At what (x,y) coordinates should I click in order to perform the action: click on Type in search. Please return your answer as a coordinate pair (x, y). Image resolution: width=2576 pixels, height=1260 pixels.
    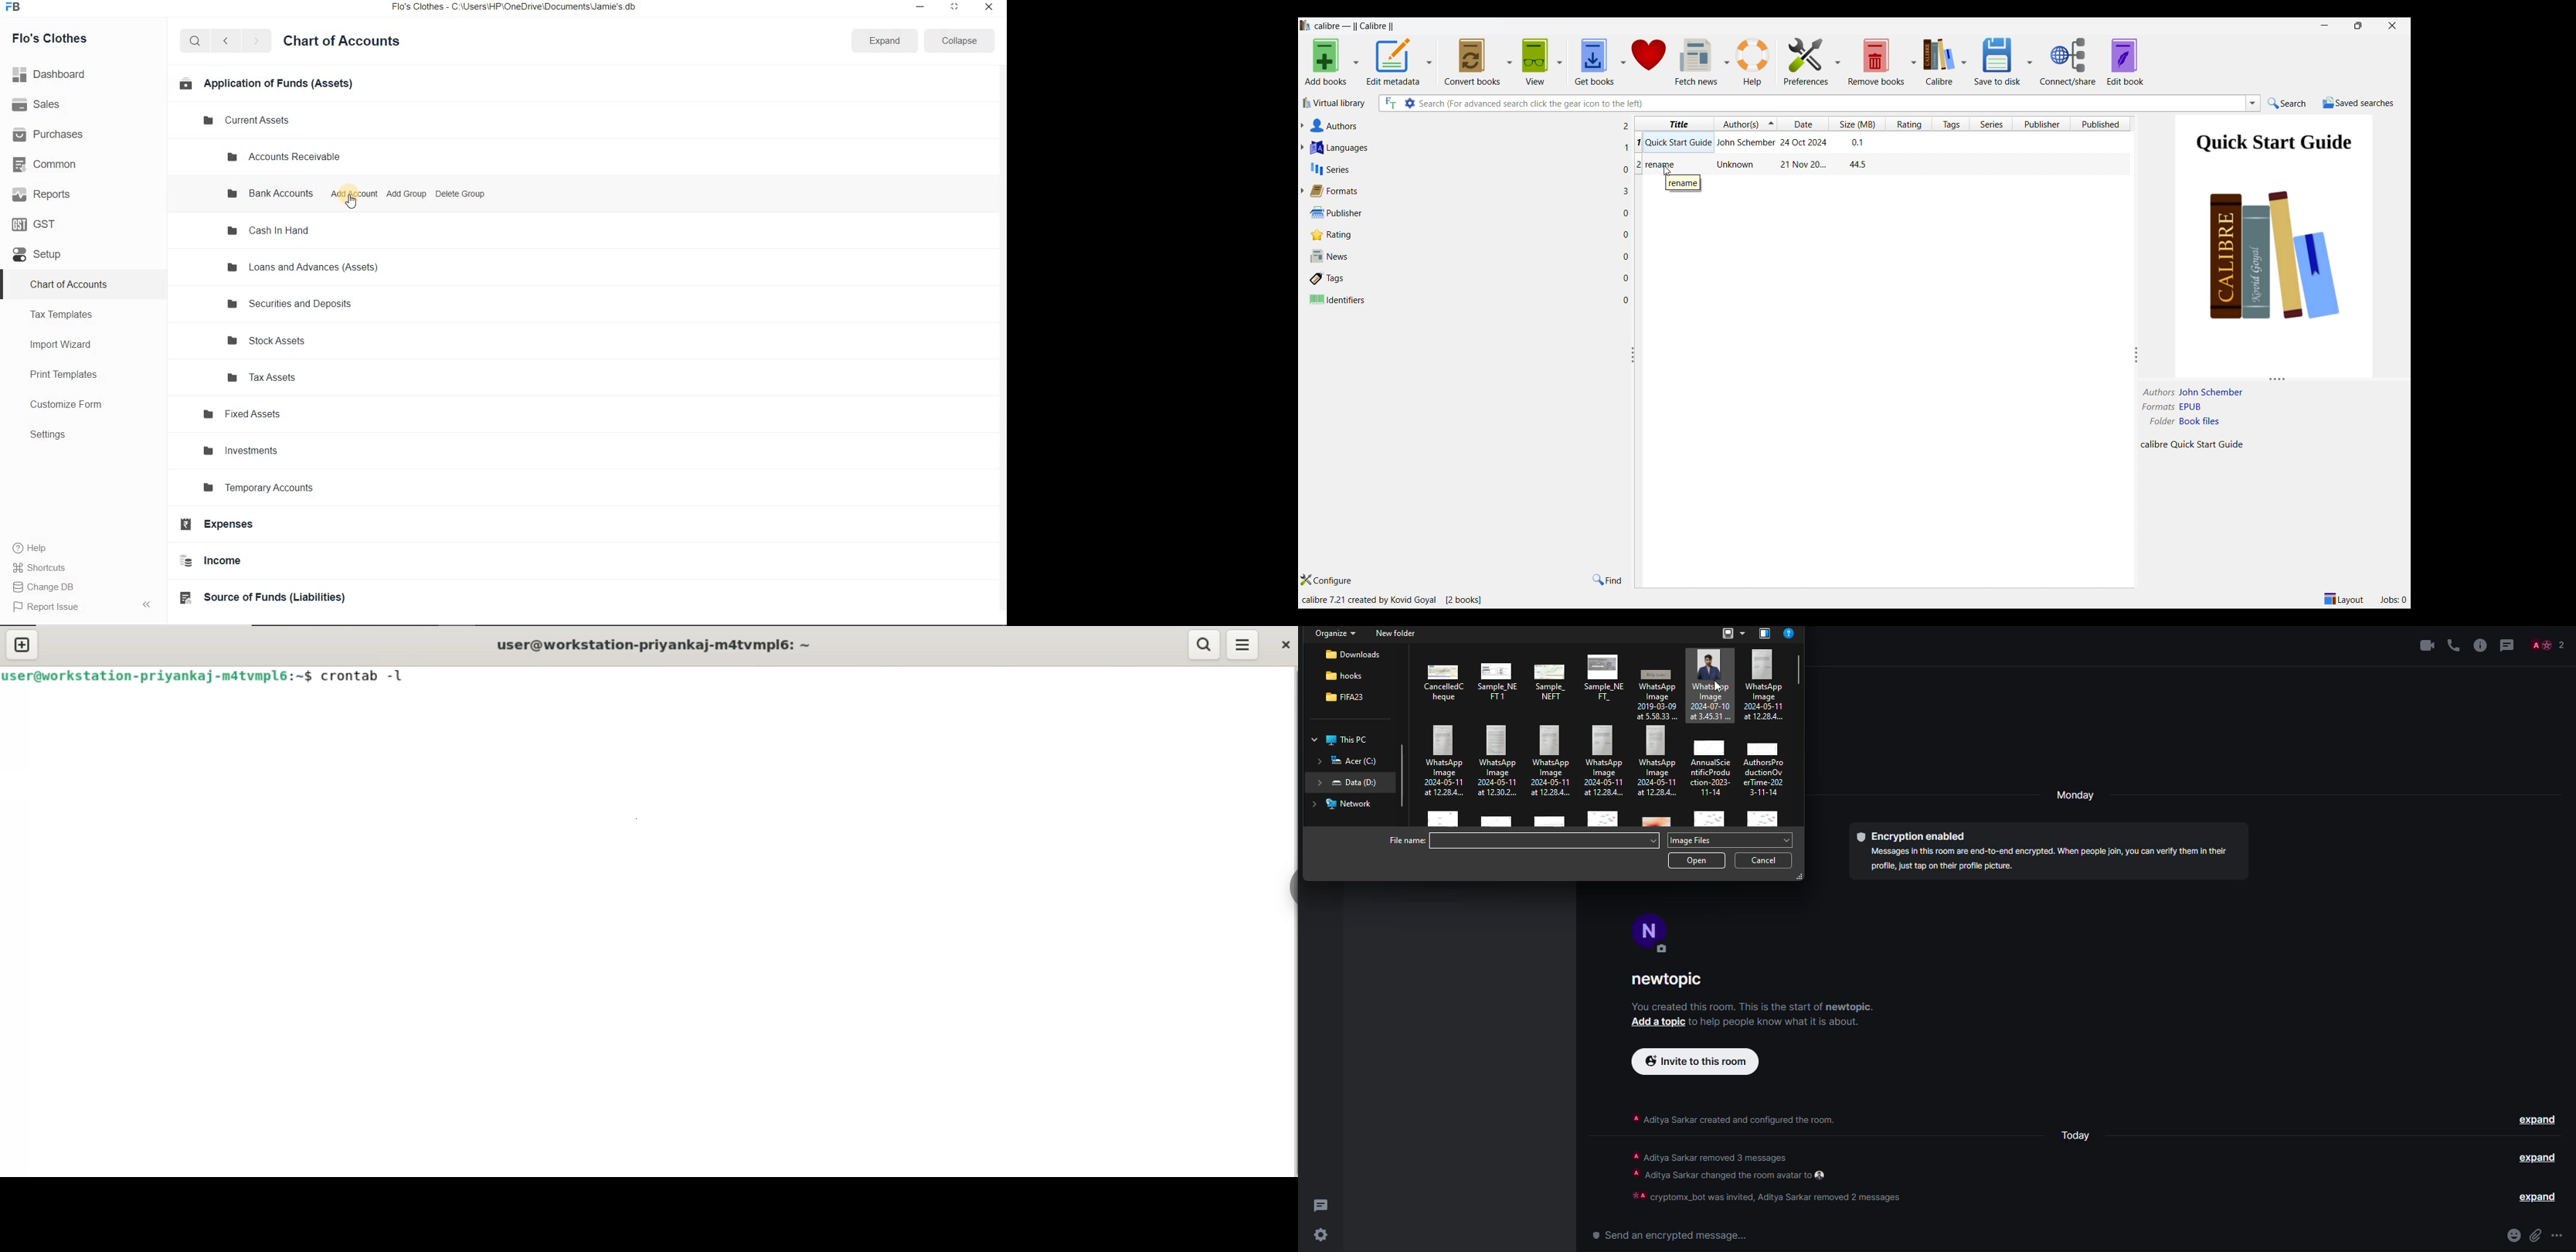
    Looking at the image, I should click on (1831, 104).